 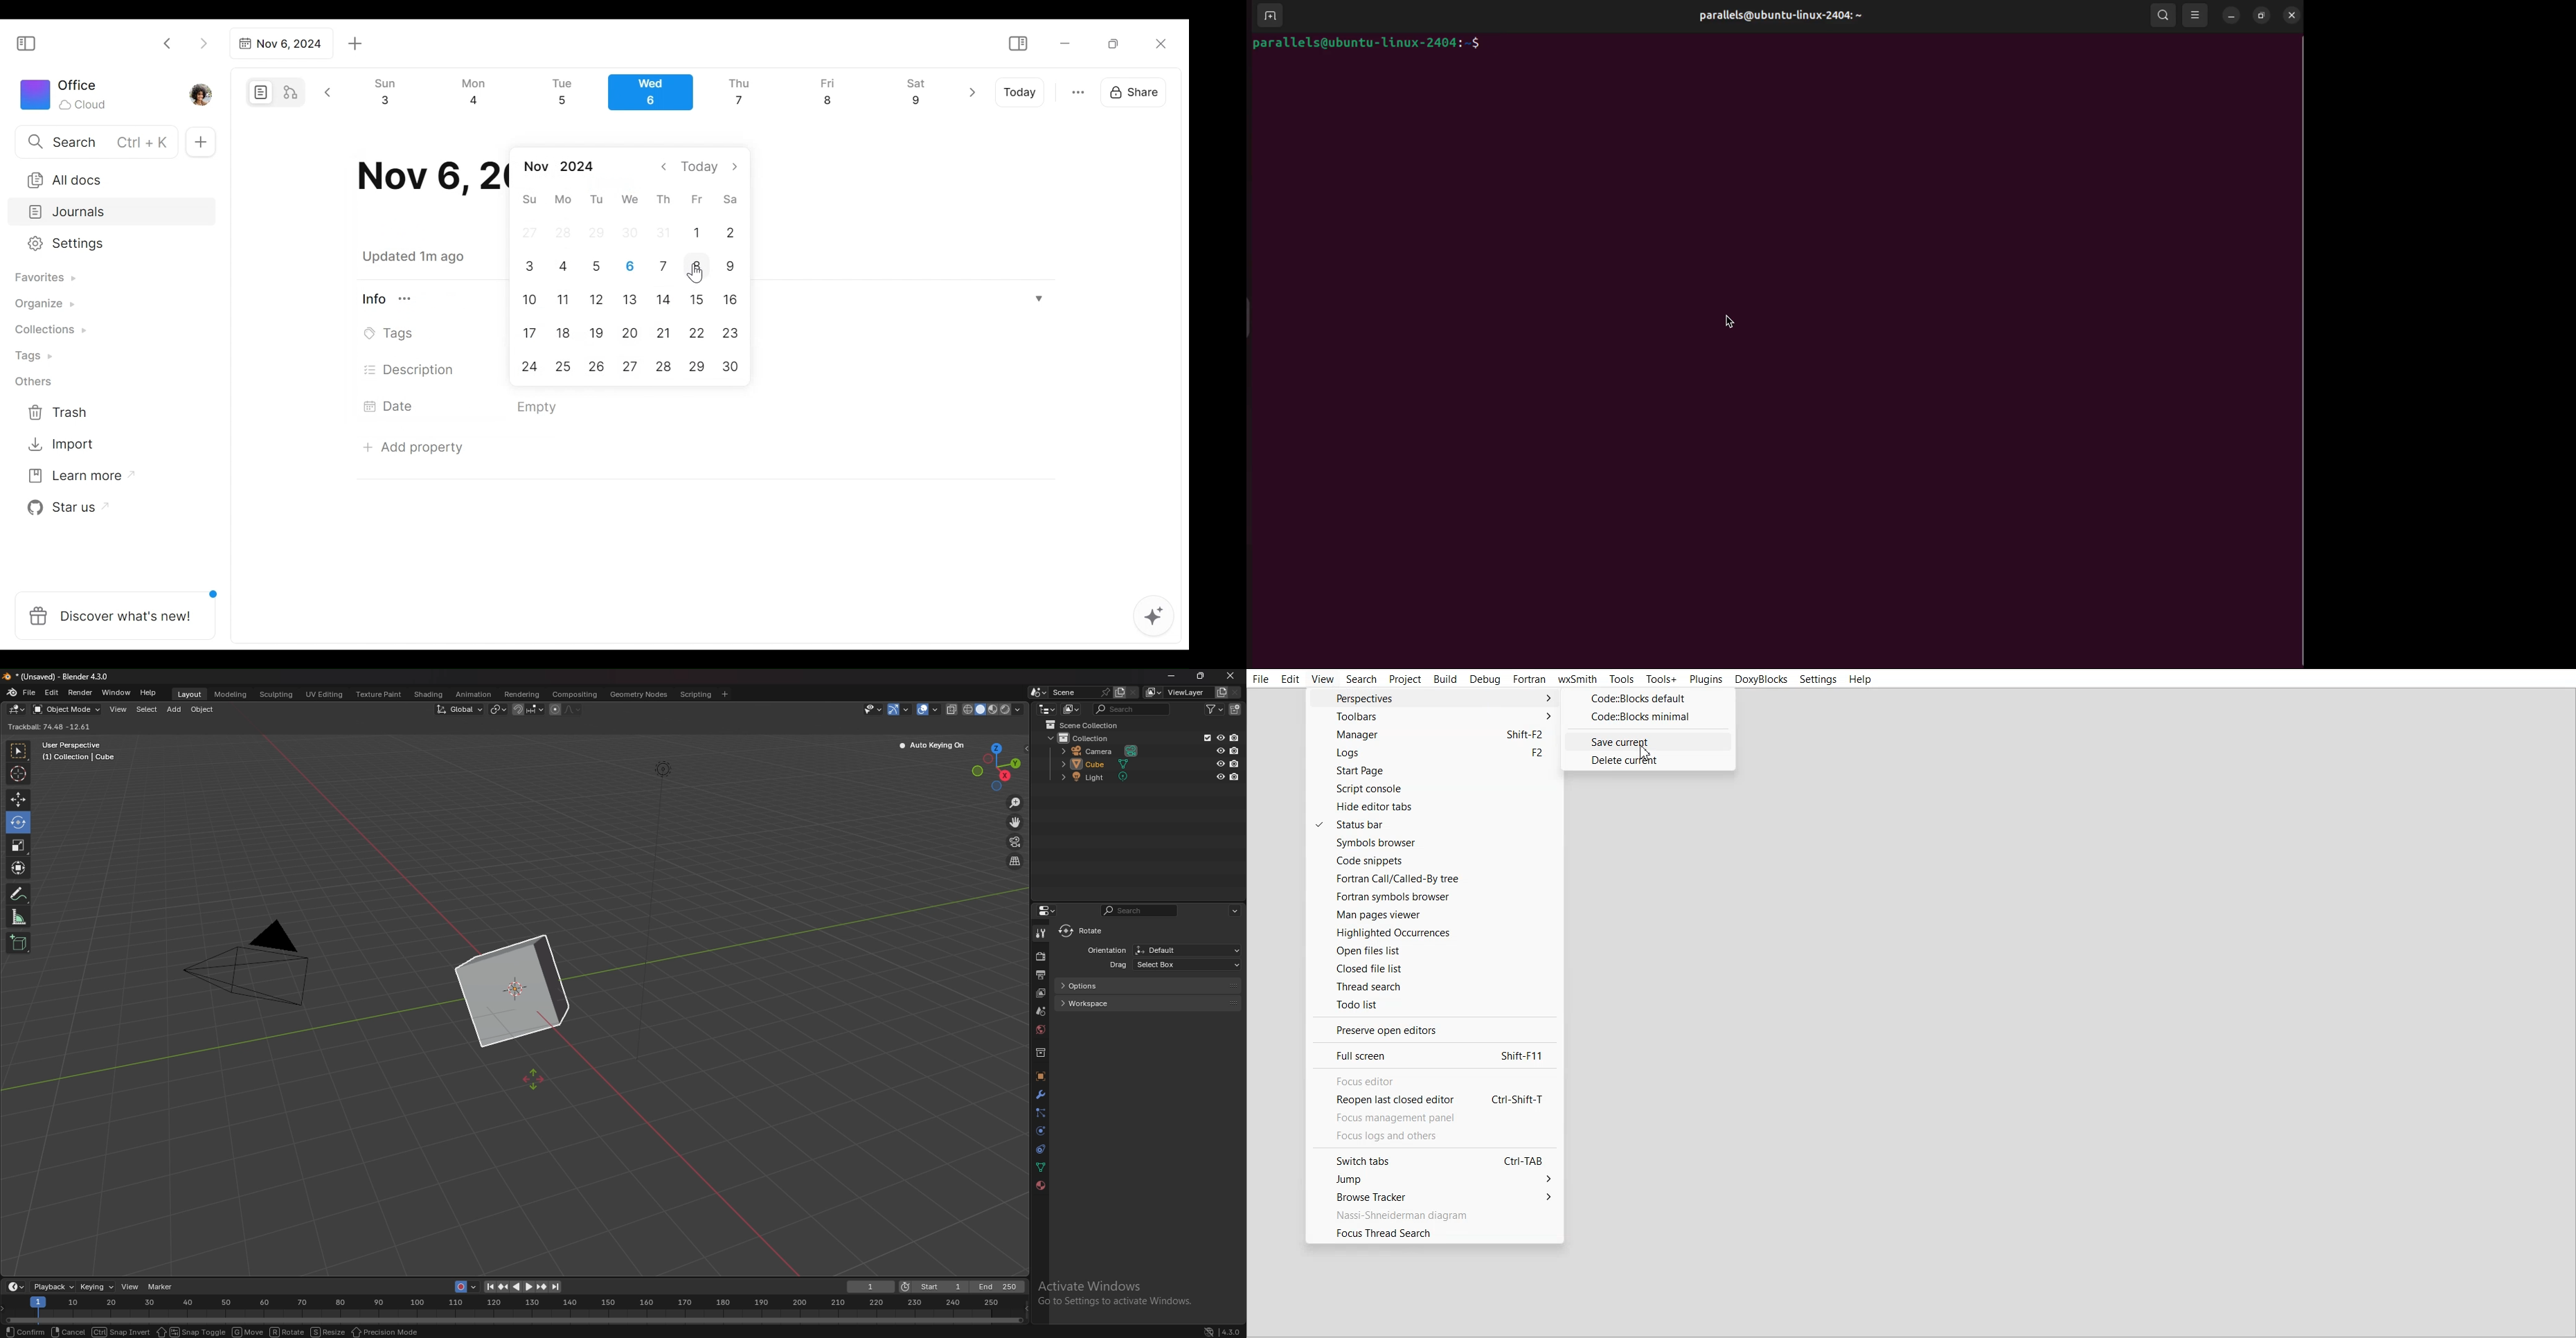 What do you see at coordinates (1138, 90) in the screenshot?
I see `Share` at bounding box center [1138, 90].